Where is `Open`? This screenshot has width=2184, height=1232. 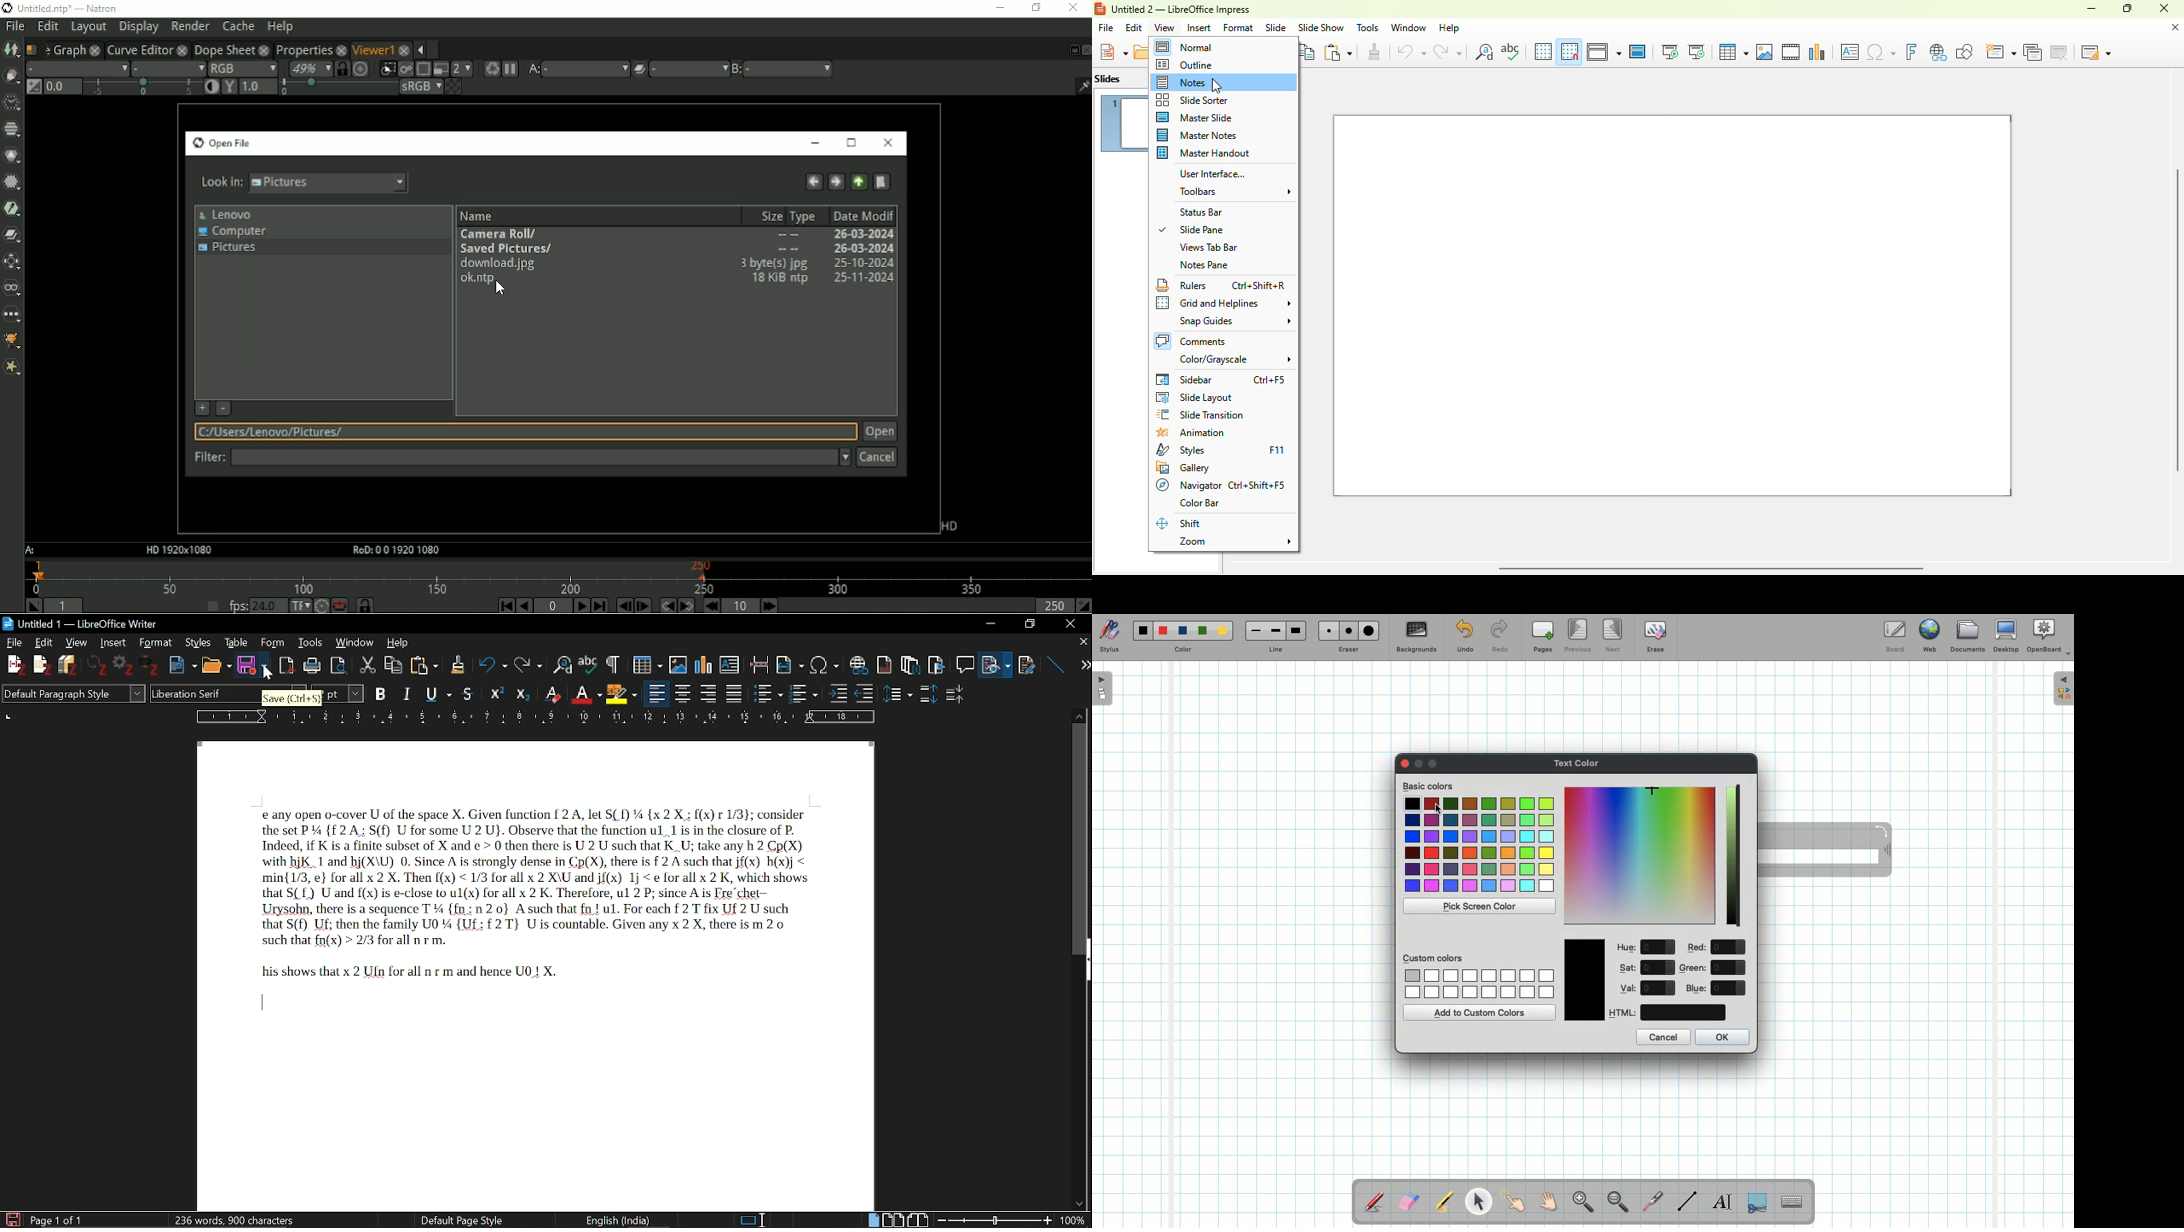
Open is located at coordinates (214, 665).